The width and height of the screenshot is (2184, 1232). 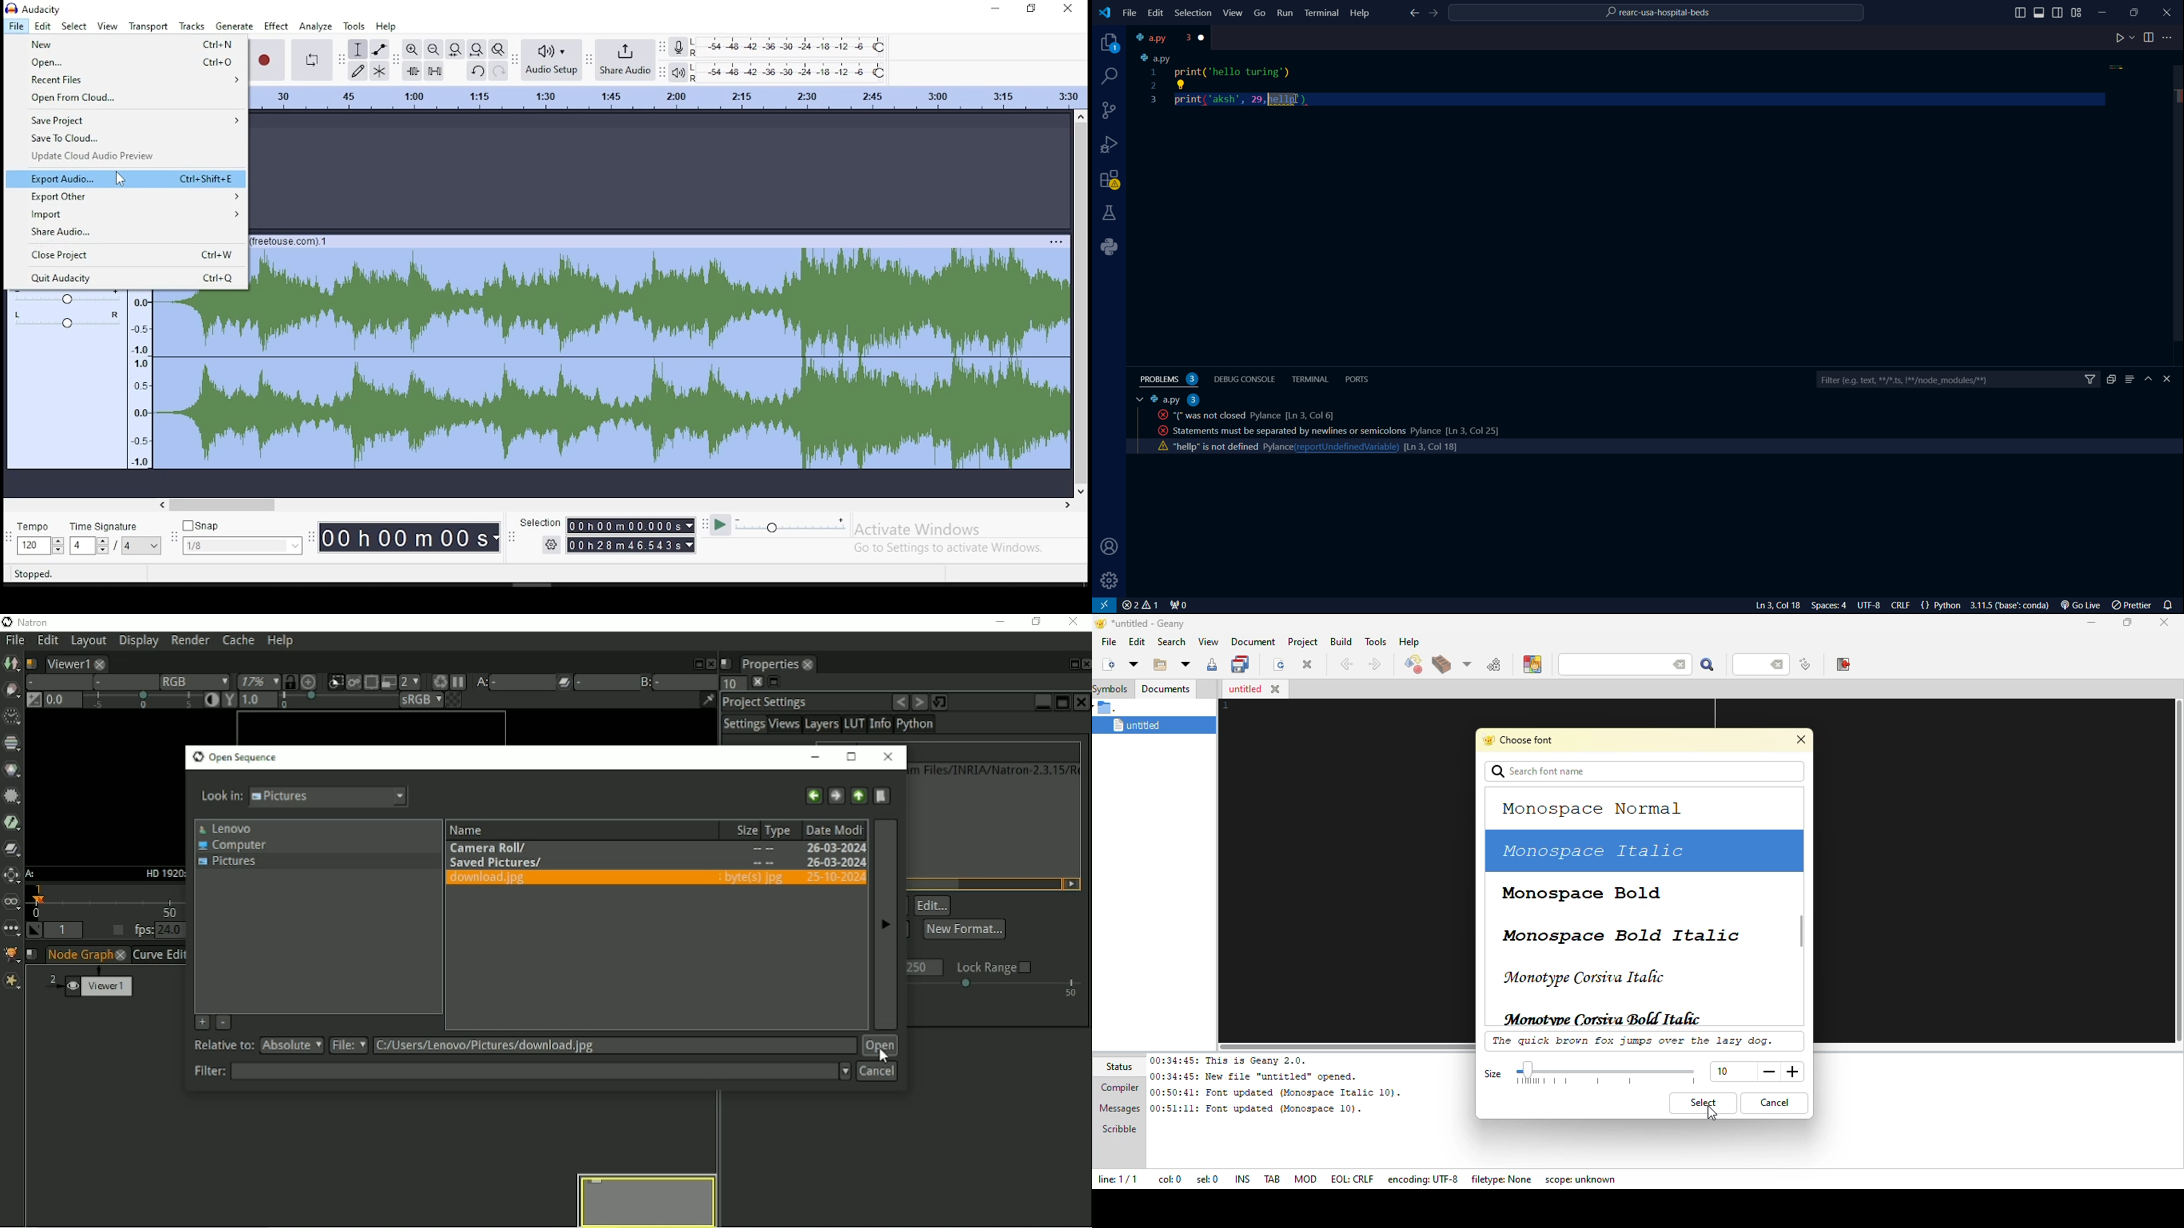 What do you see at coordinates (379, 49) in the screenshot?
I see `envelope tool` at bounding box center [379, 49].